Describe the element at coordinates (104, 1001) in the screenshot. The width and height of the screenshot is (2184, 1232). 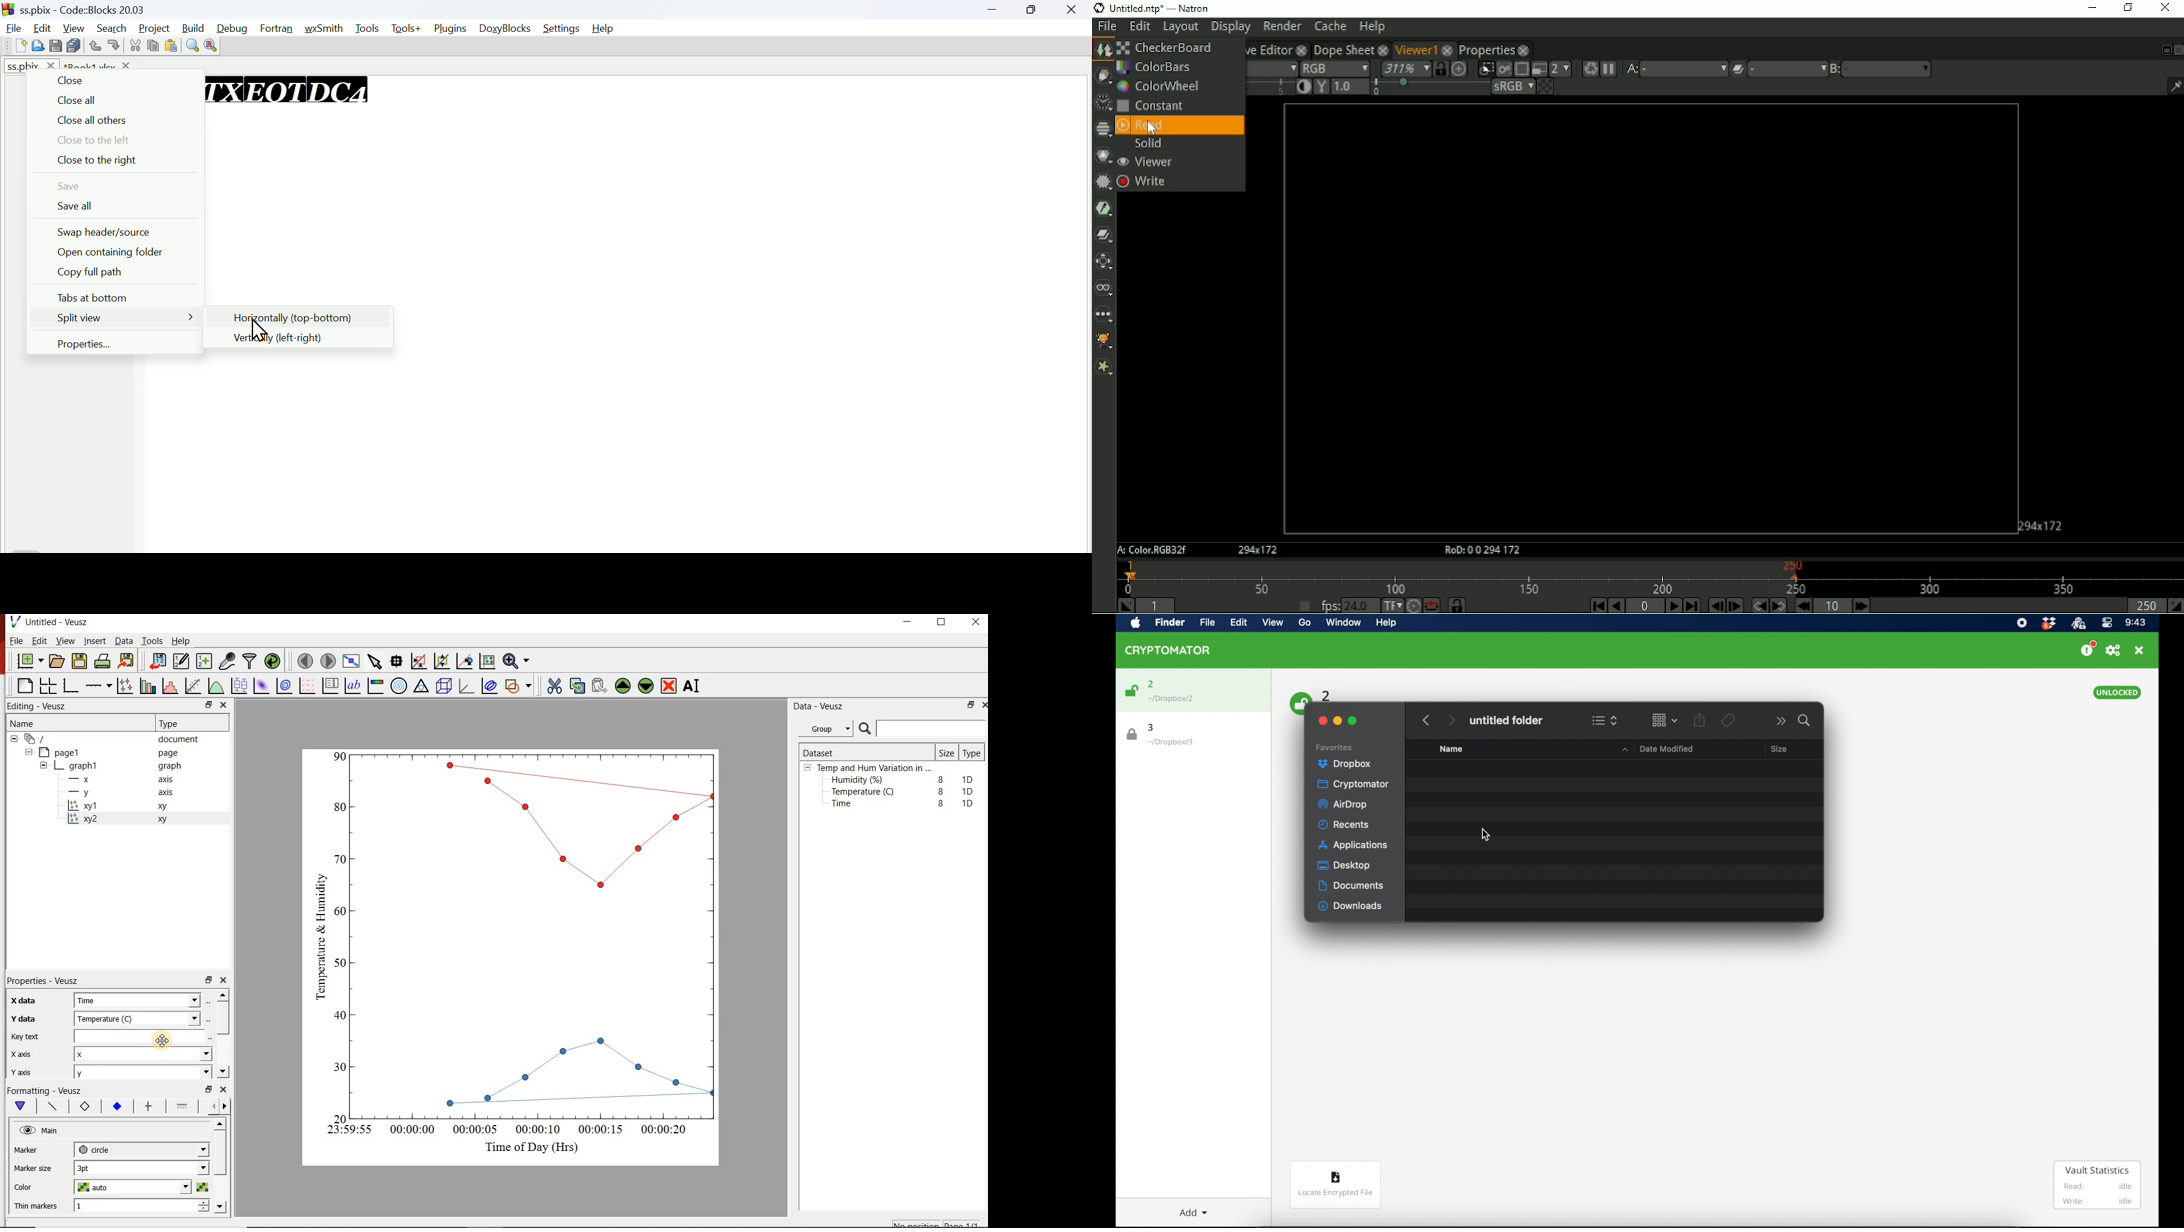
I see `Time` at that location.